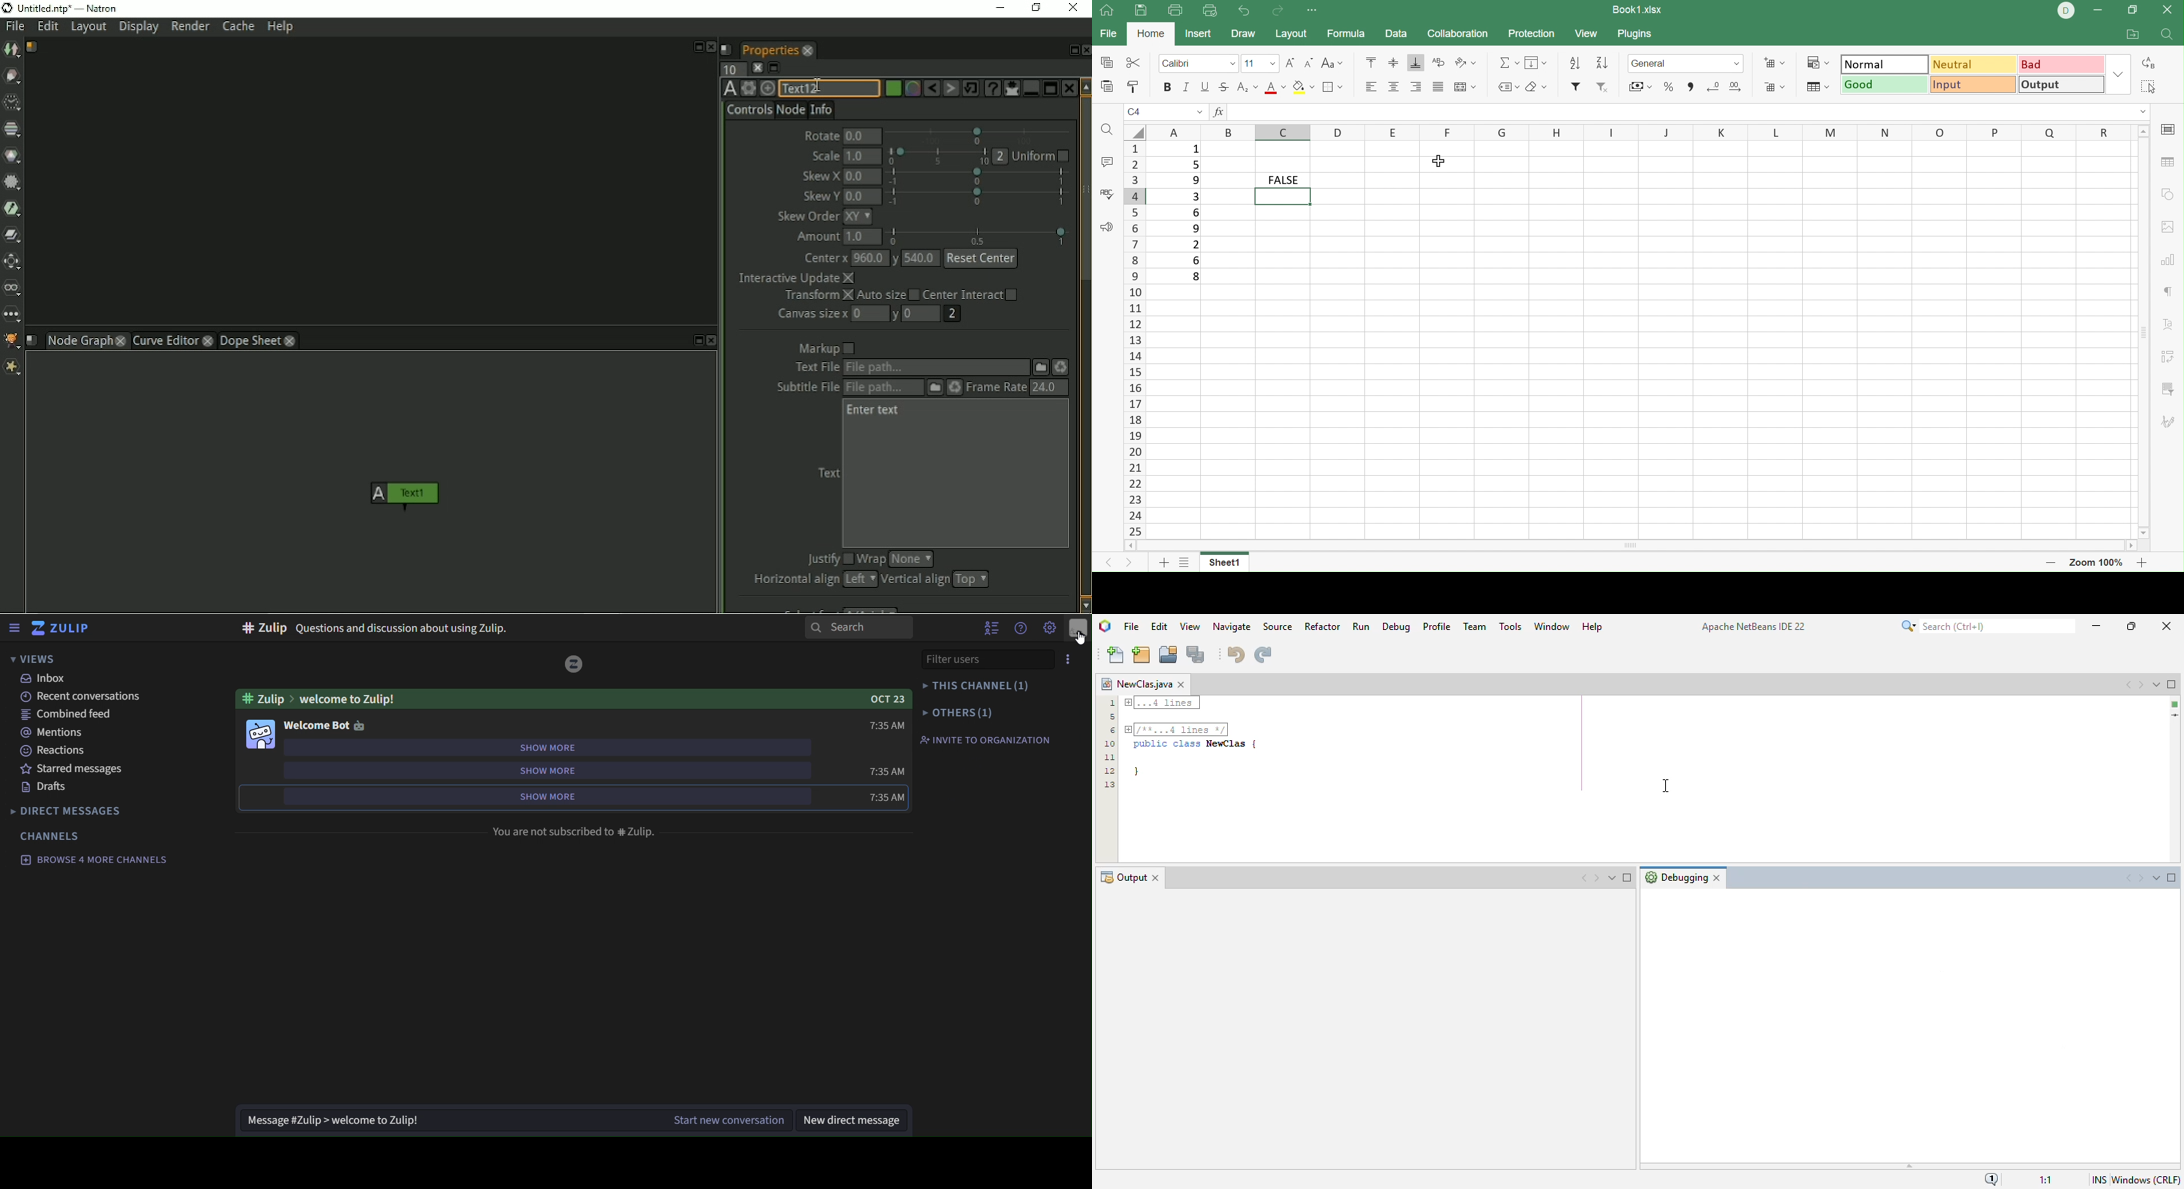  What do you see at coordinates (2050, 564) in the screenshot?
I see `Zoom out` at bounding box center [2050, 564].